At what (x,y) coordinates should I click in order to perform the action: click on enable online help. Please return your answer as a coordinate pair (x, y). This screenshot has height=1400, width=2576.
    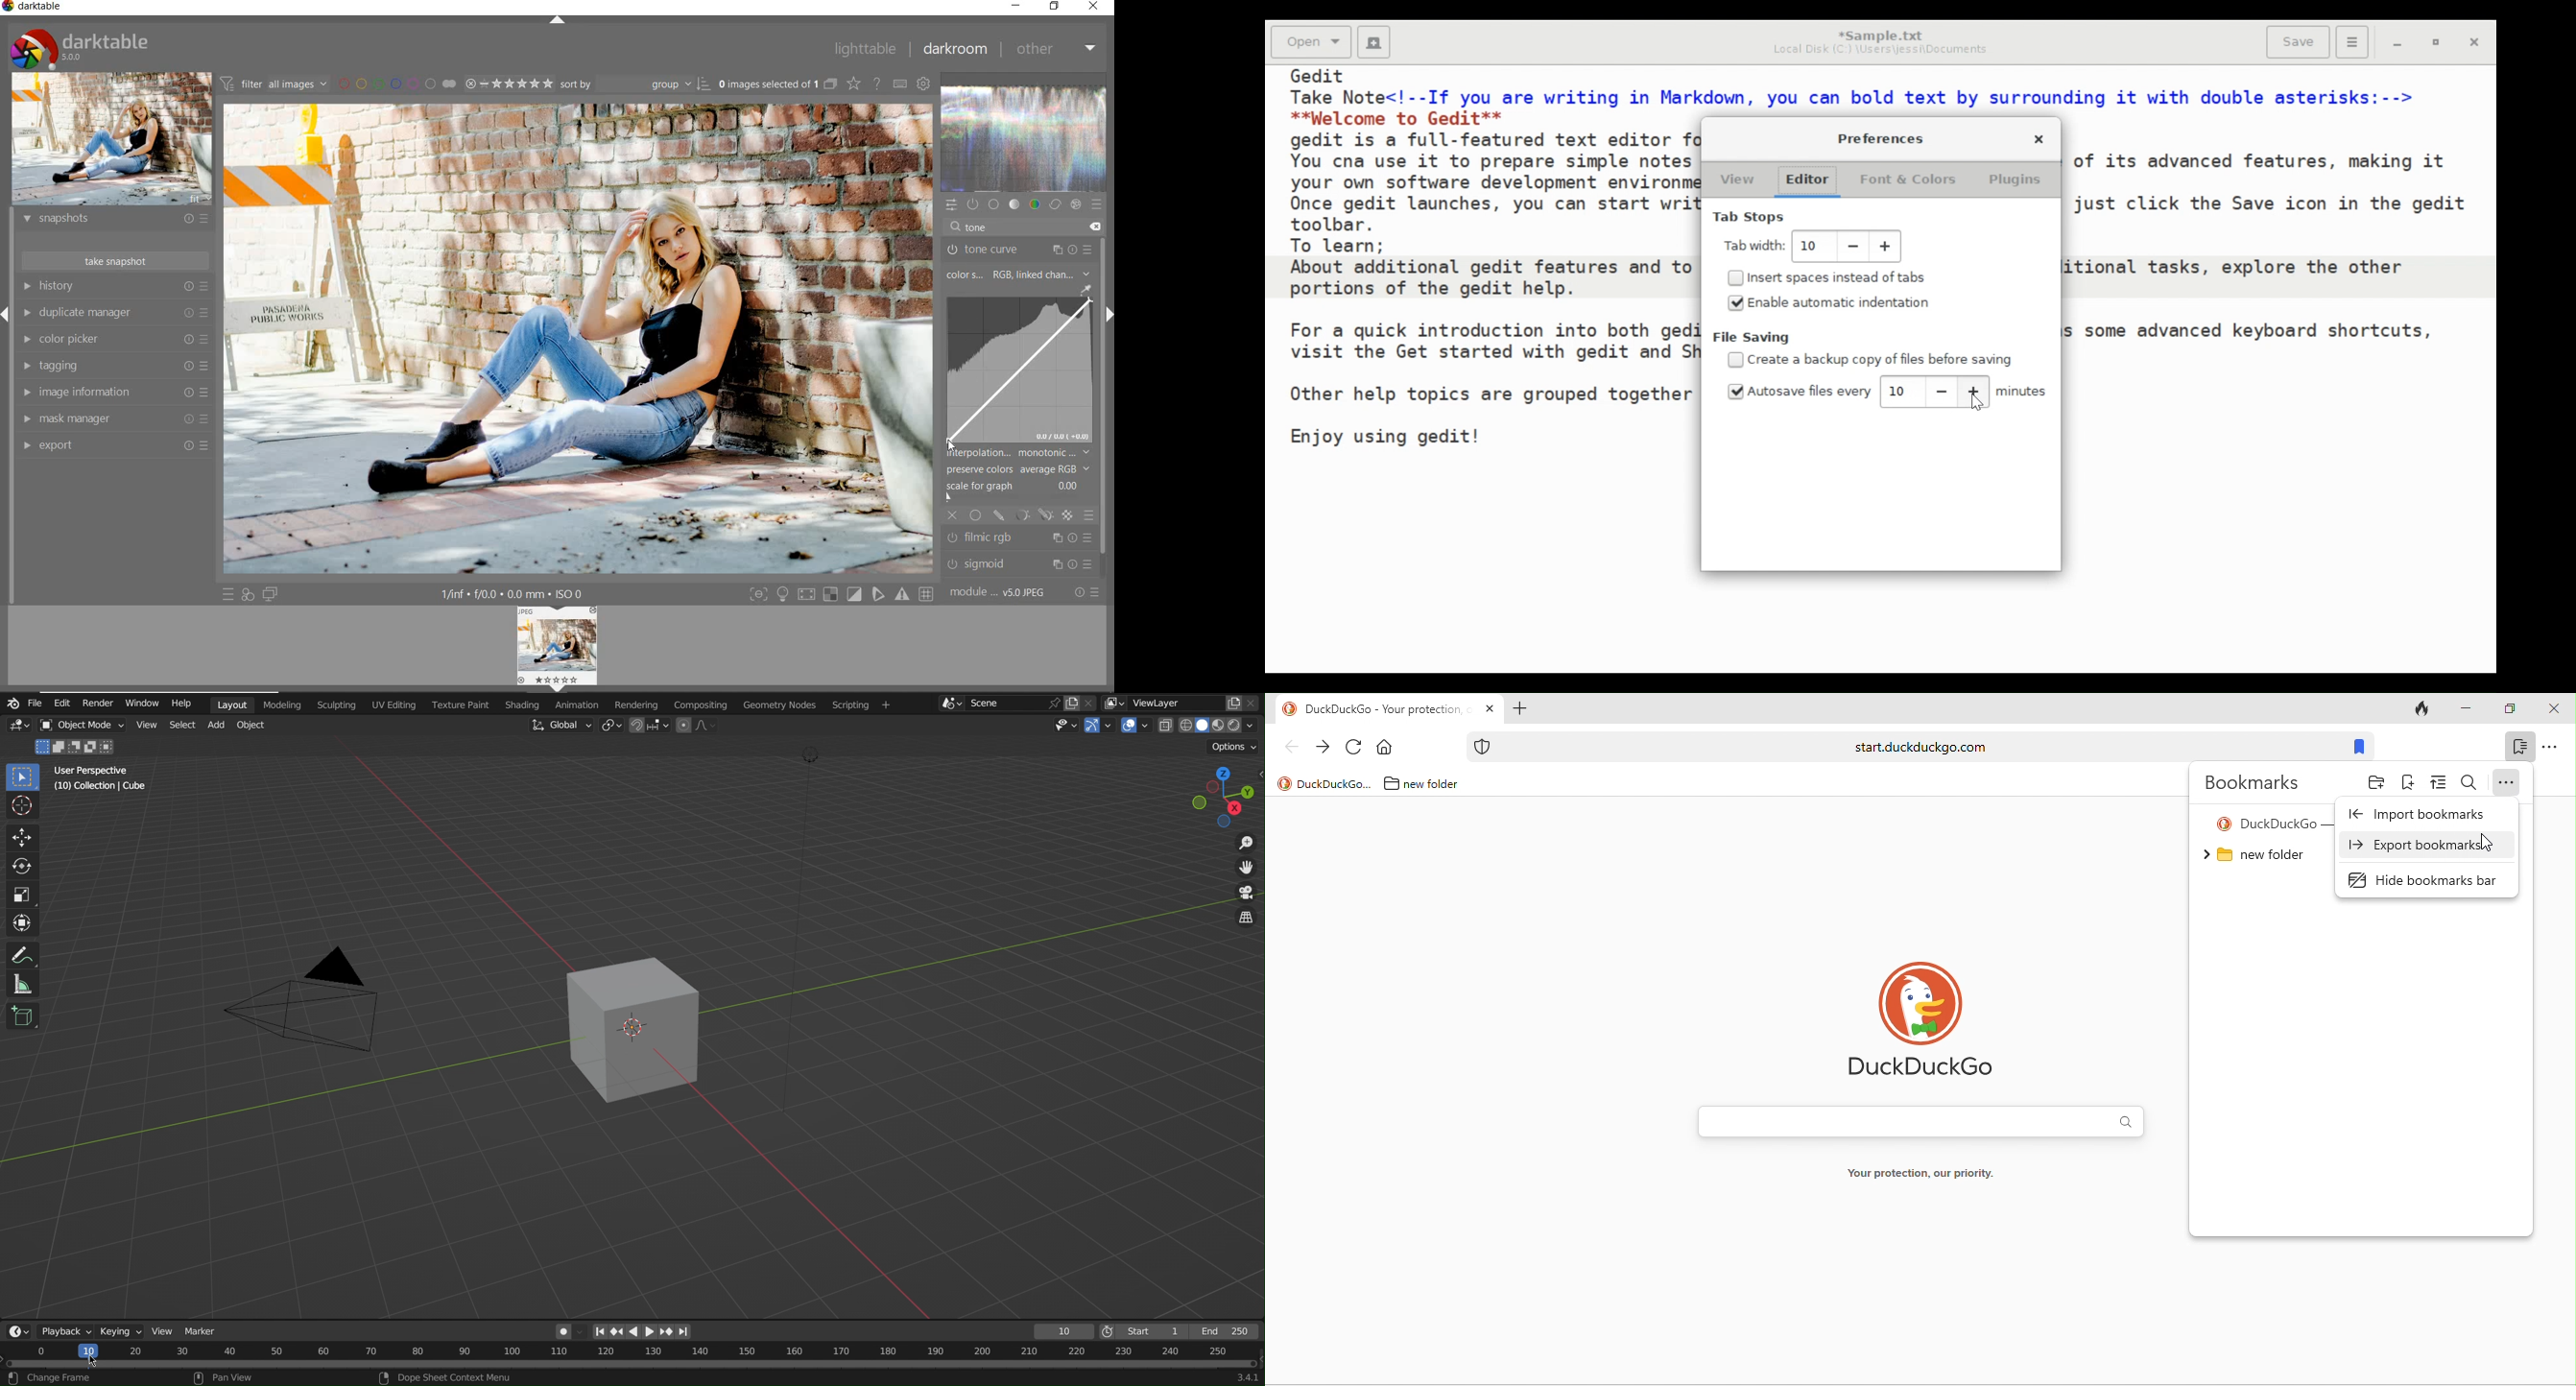
    Looking at the image, I should click on (878, 84).